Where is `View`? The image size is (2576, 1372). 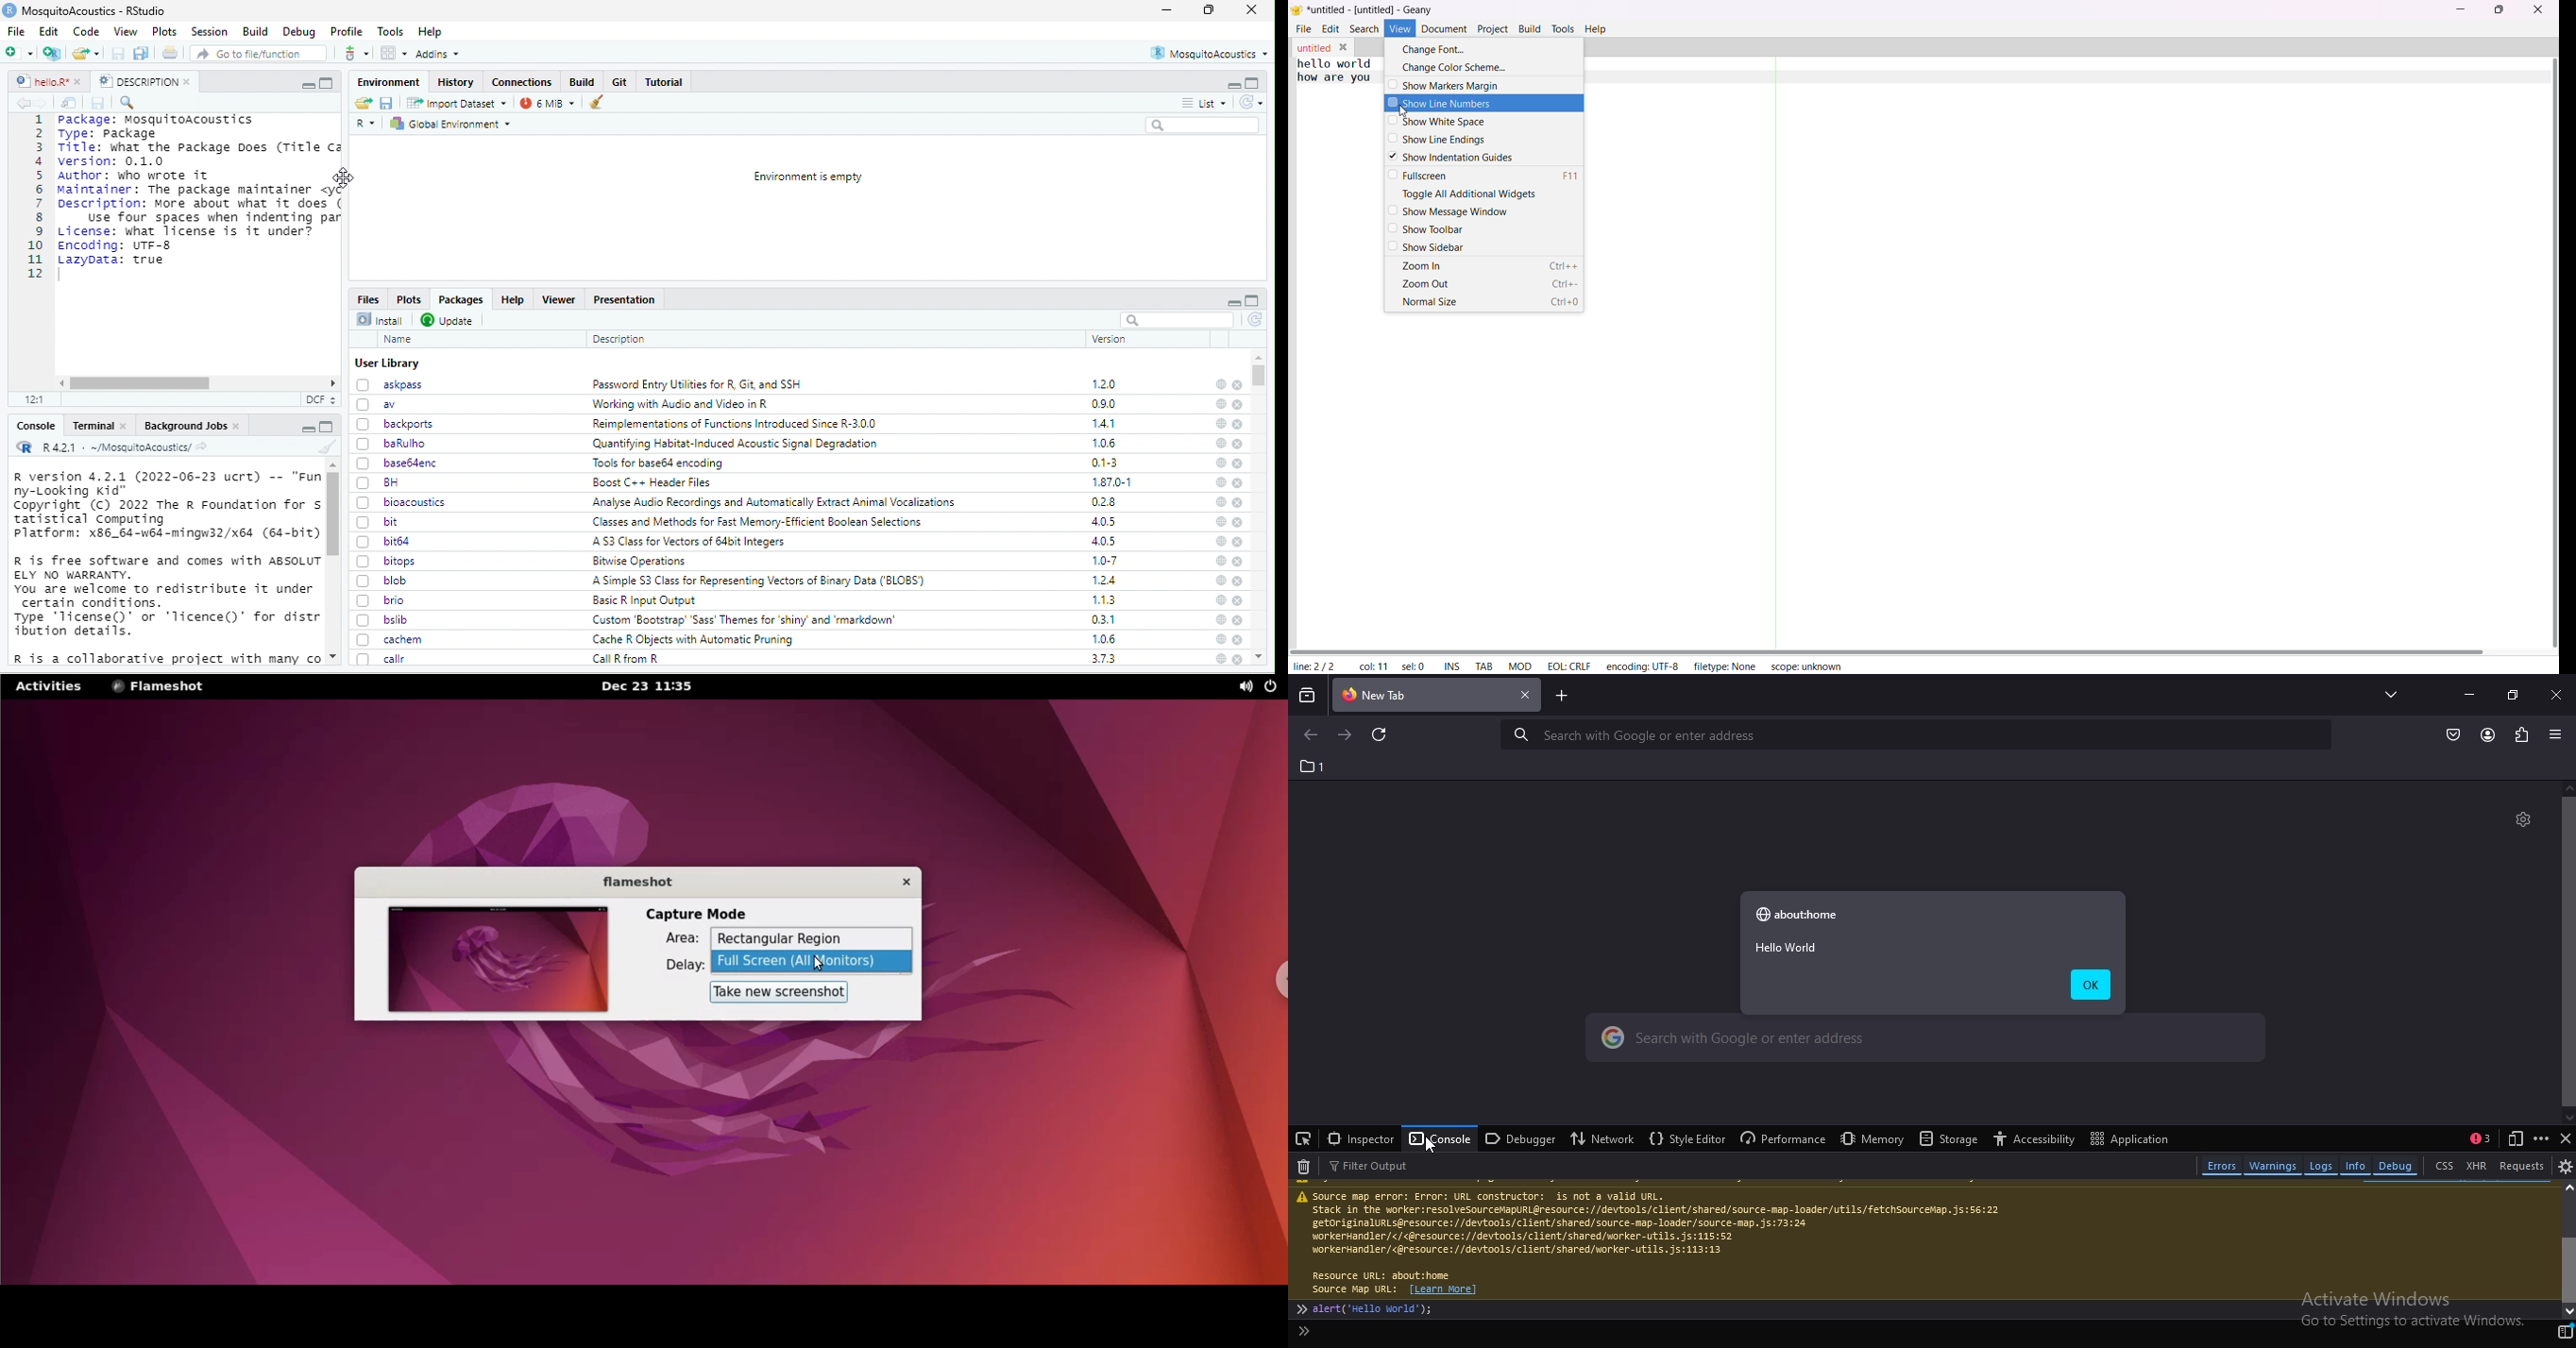
View is located at coordinates (125, 30).